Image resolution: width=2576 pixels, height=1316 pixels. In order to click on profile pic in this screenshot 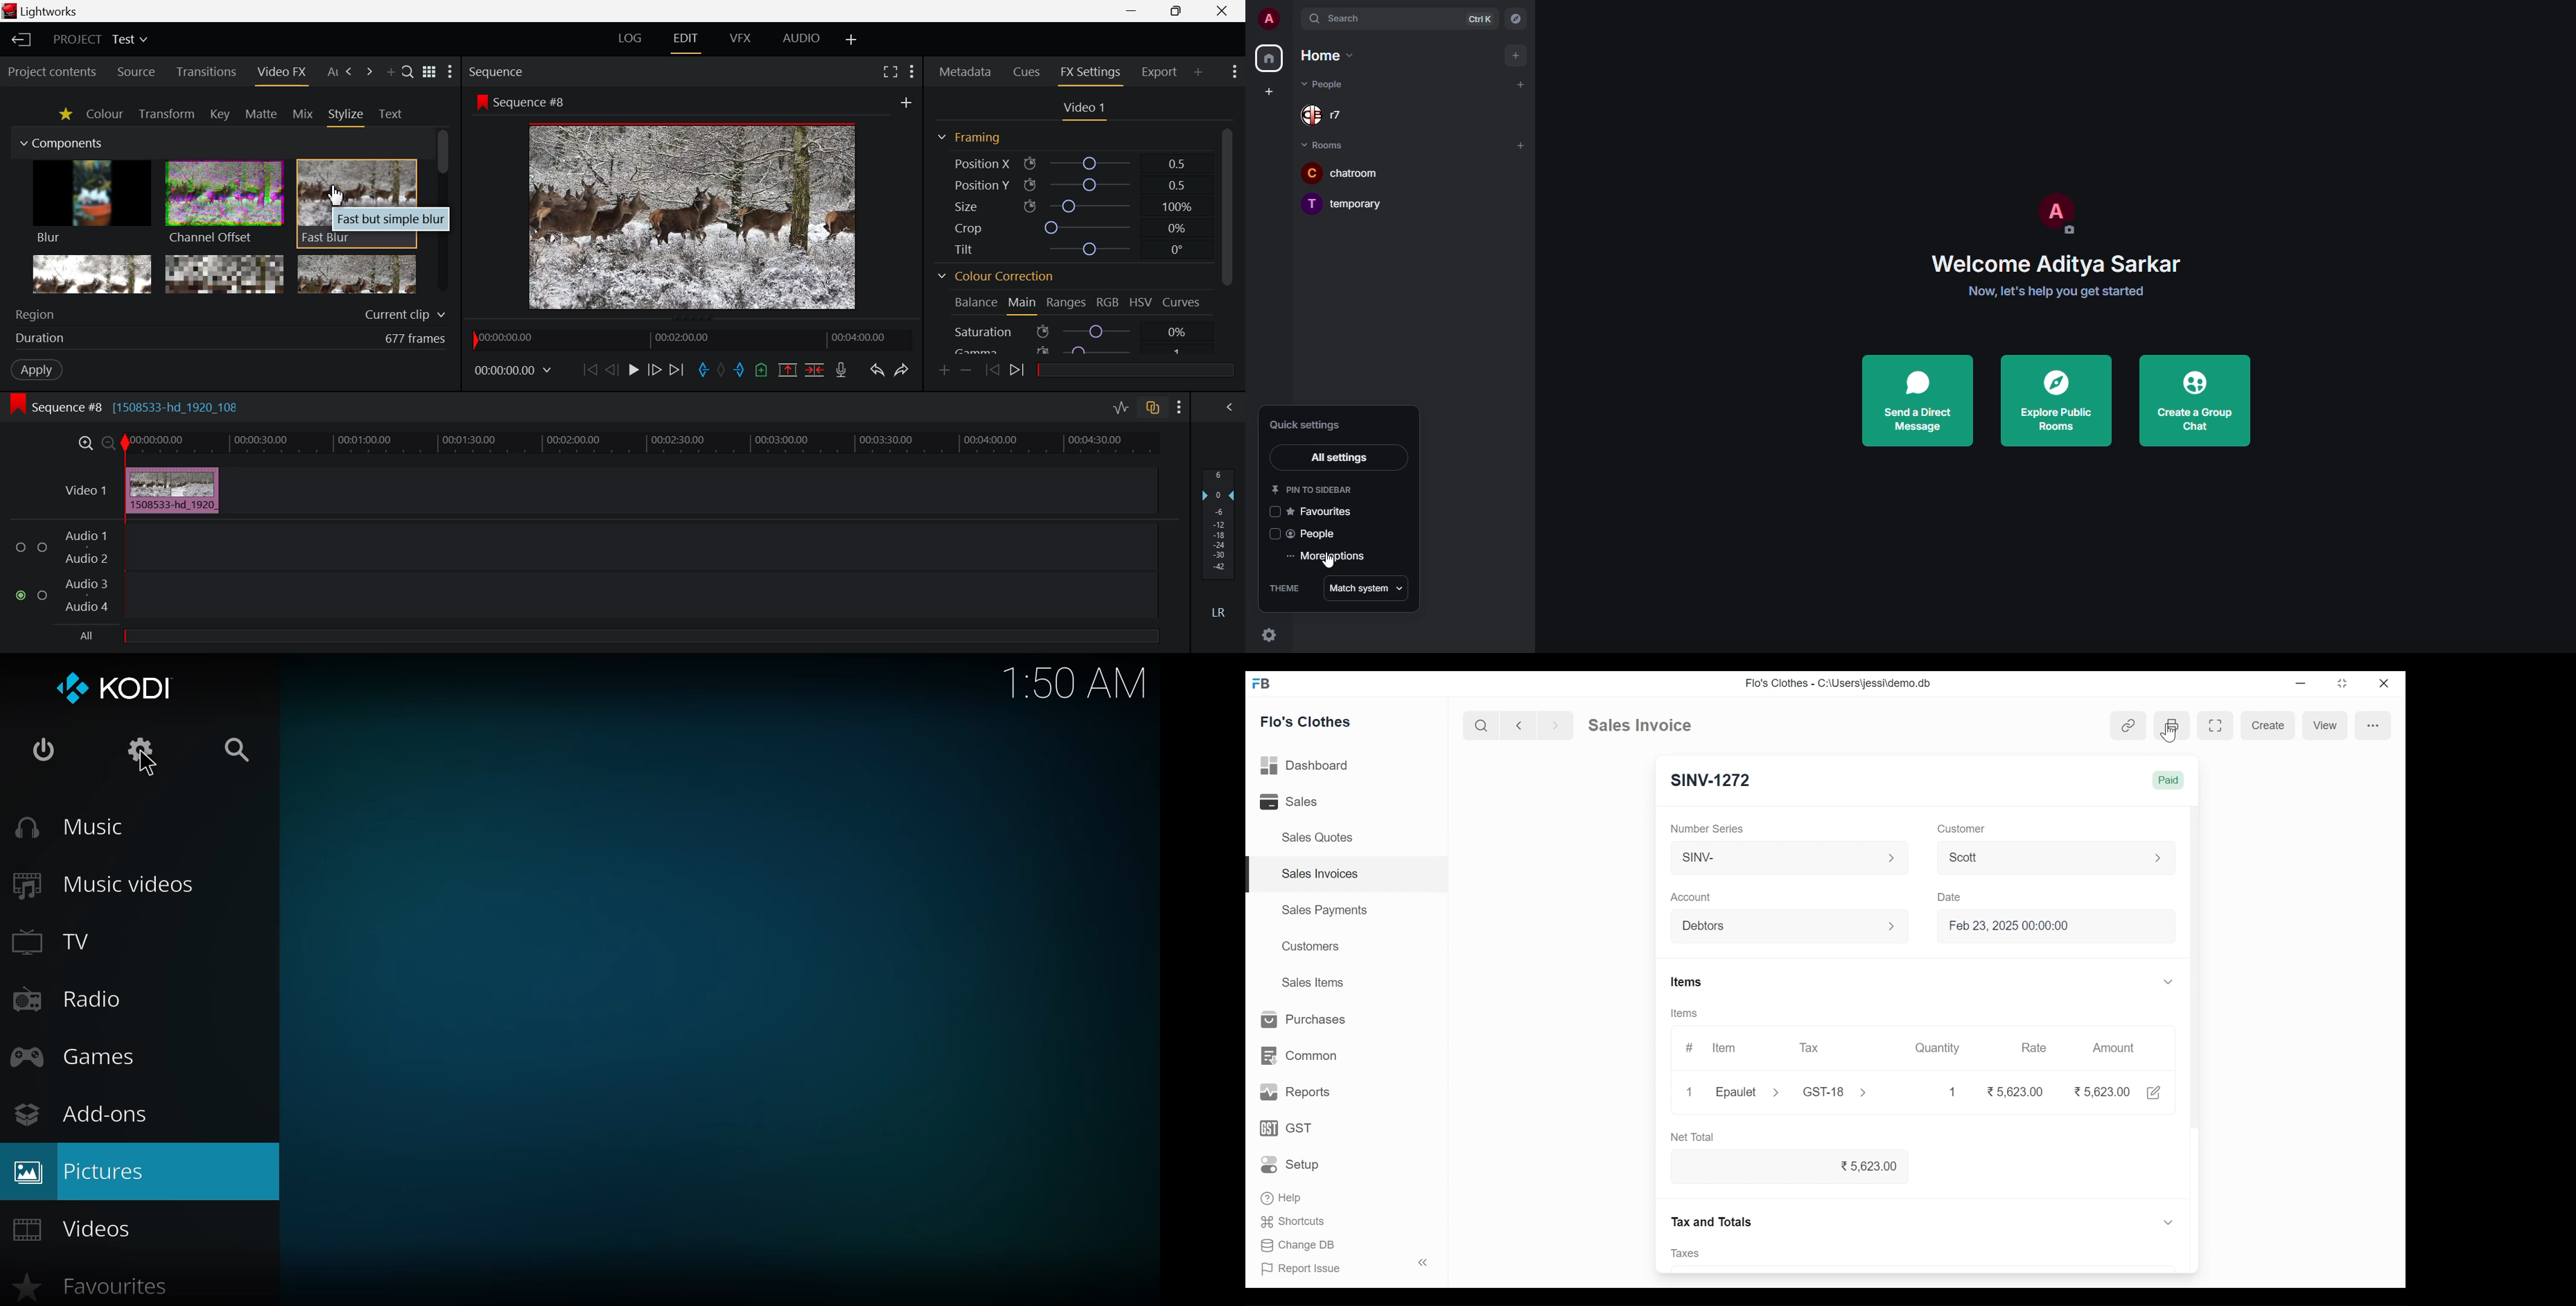, I will do `click(2054, 211)`.